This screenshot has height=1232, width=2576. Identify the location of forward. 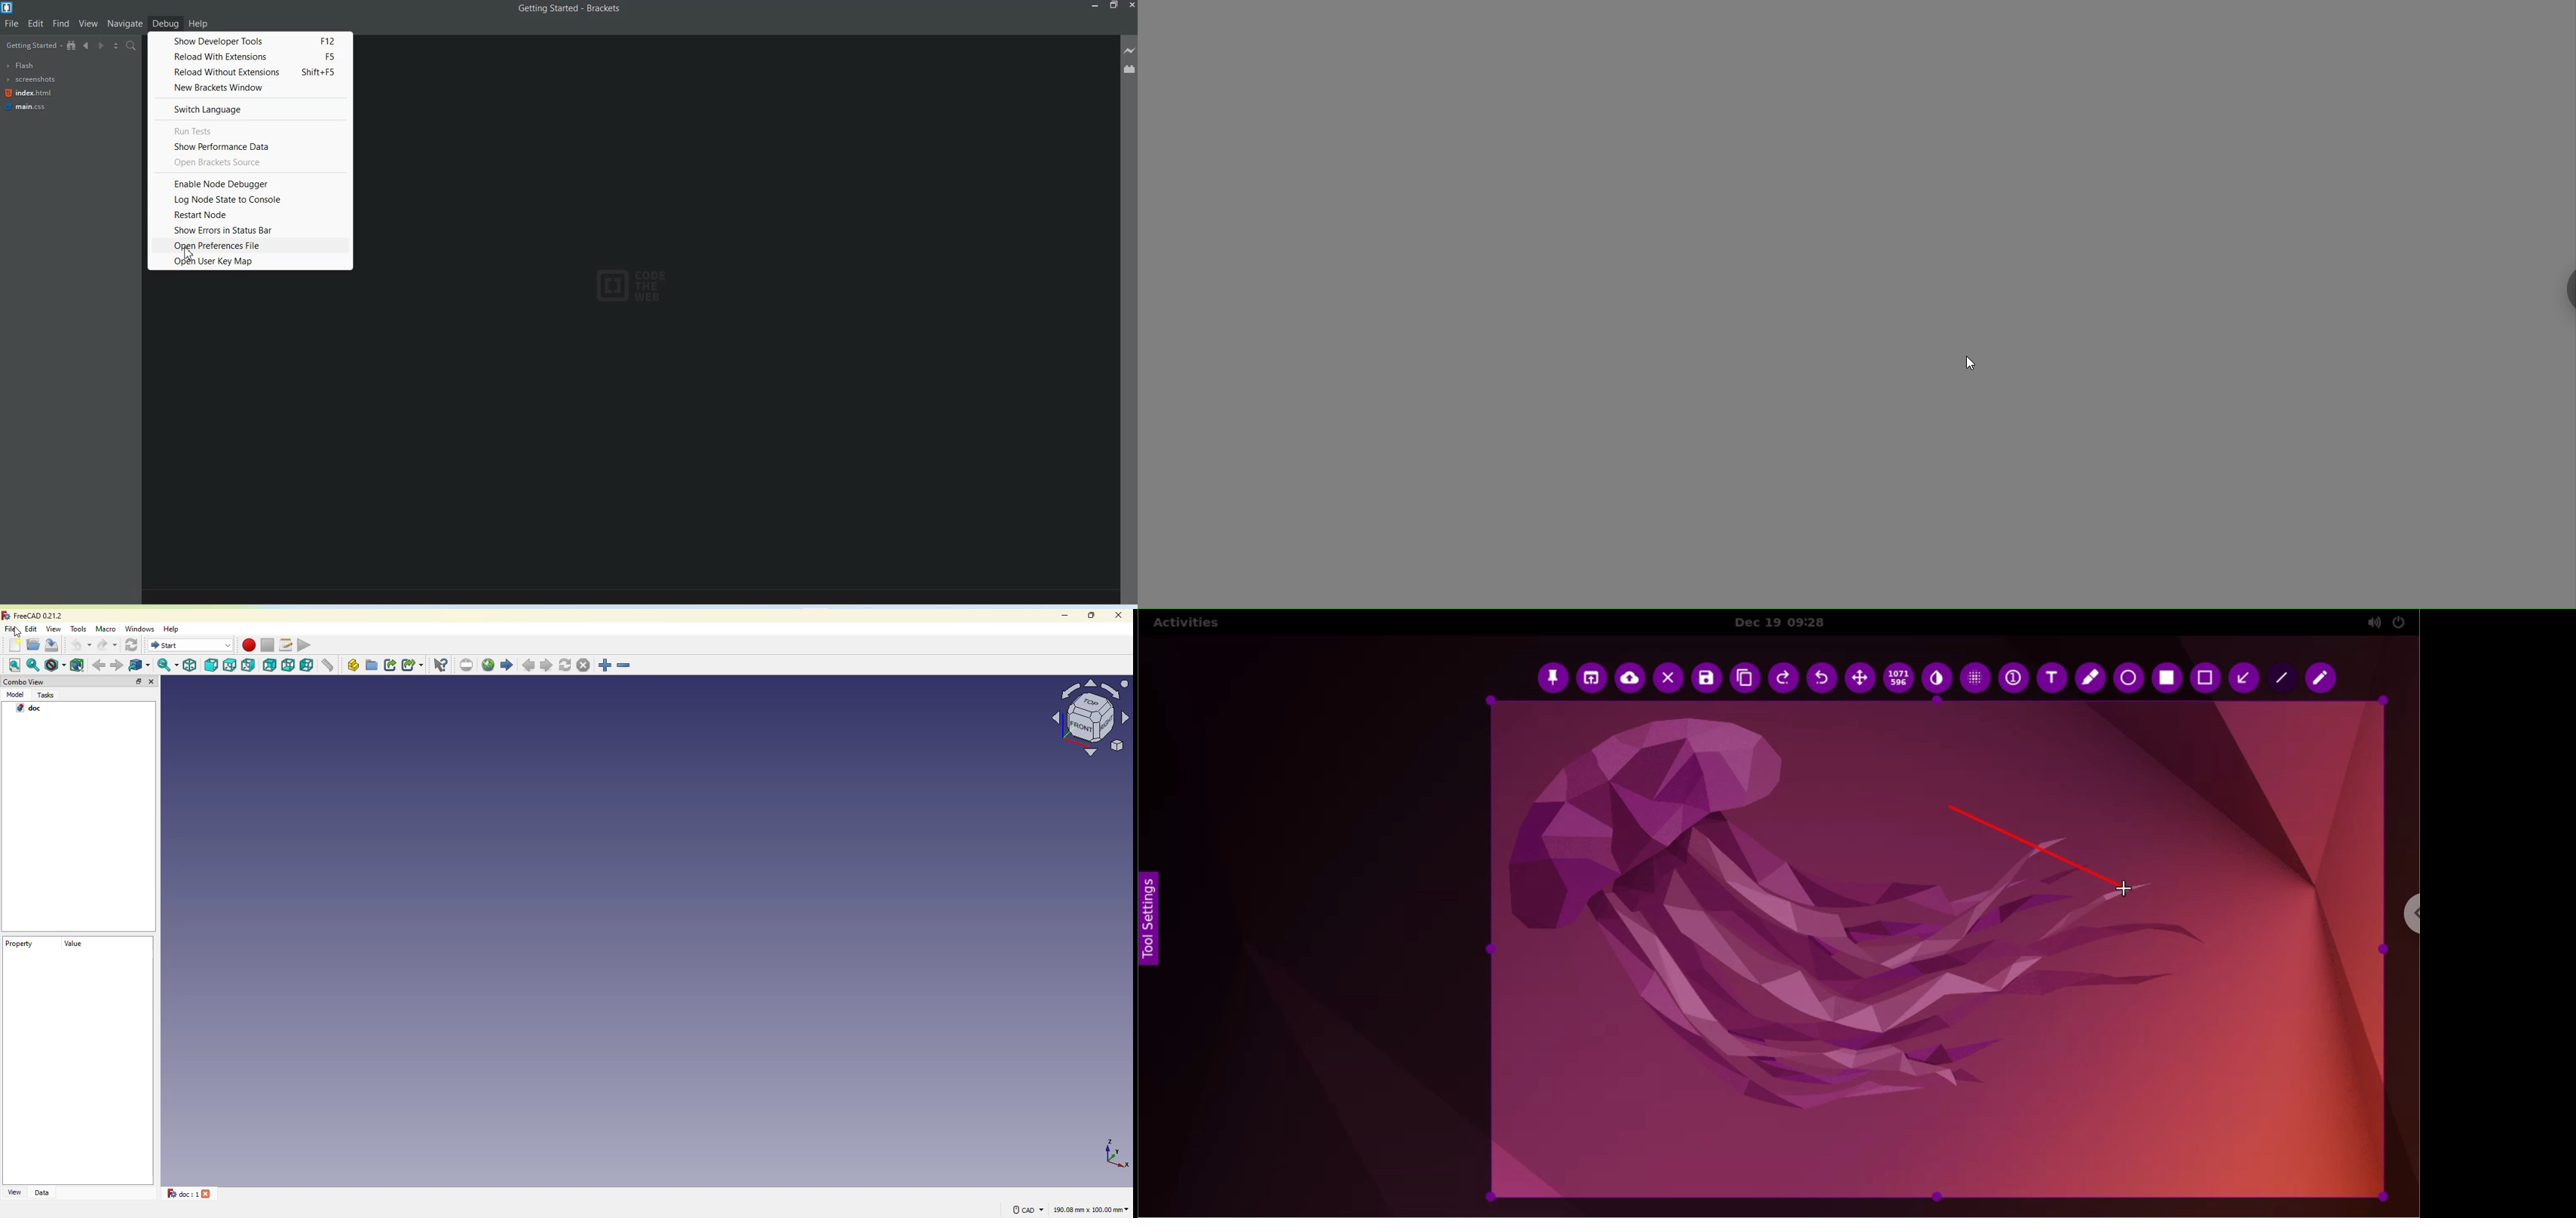
(117, 666).